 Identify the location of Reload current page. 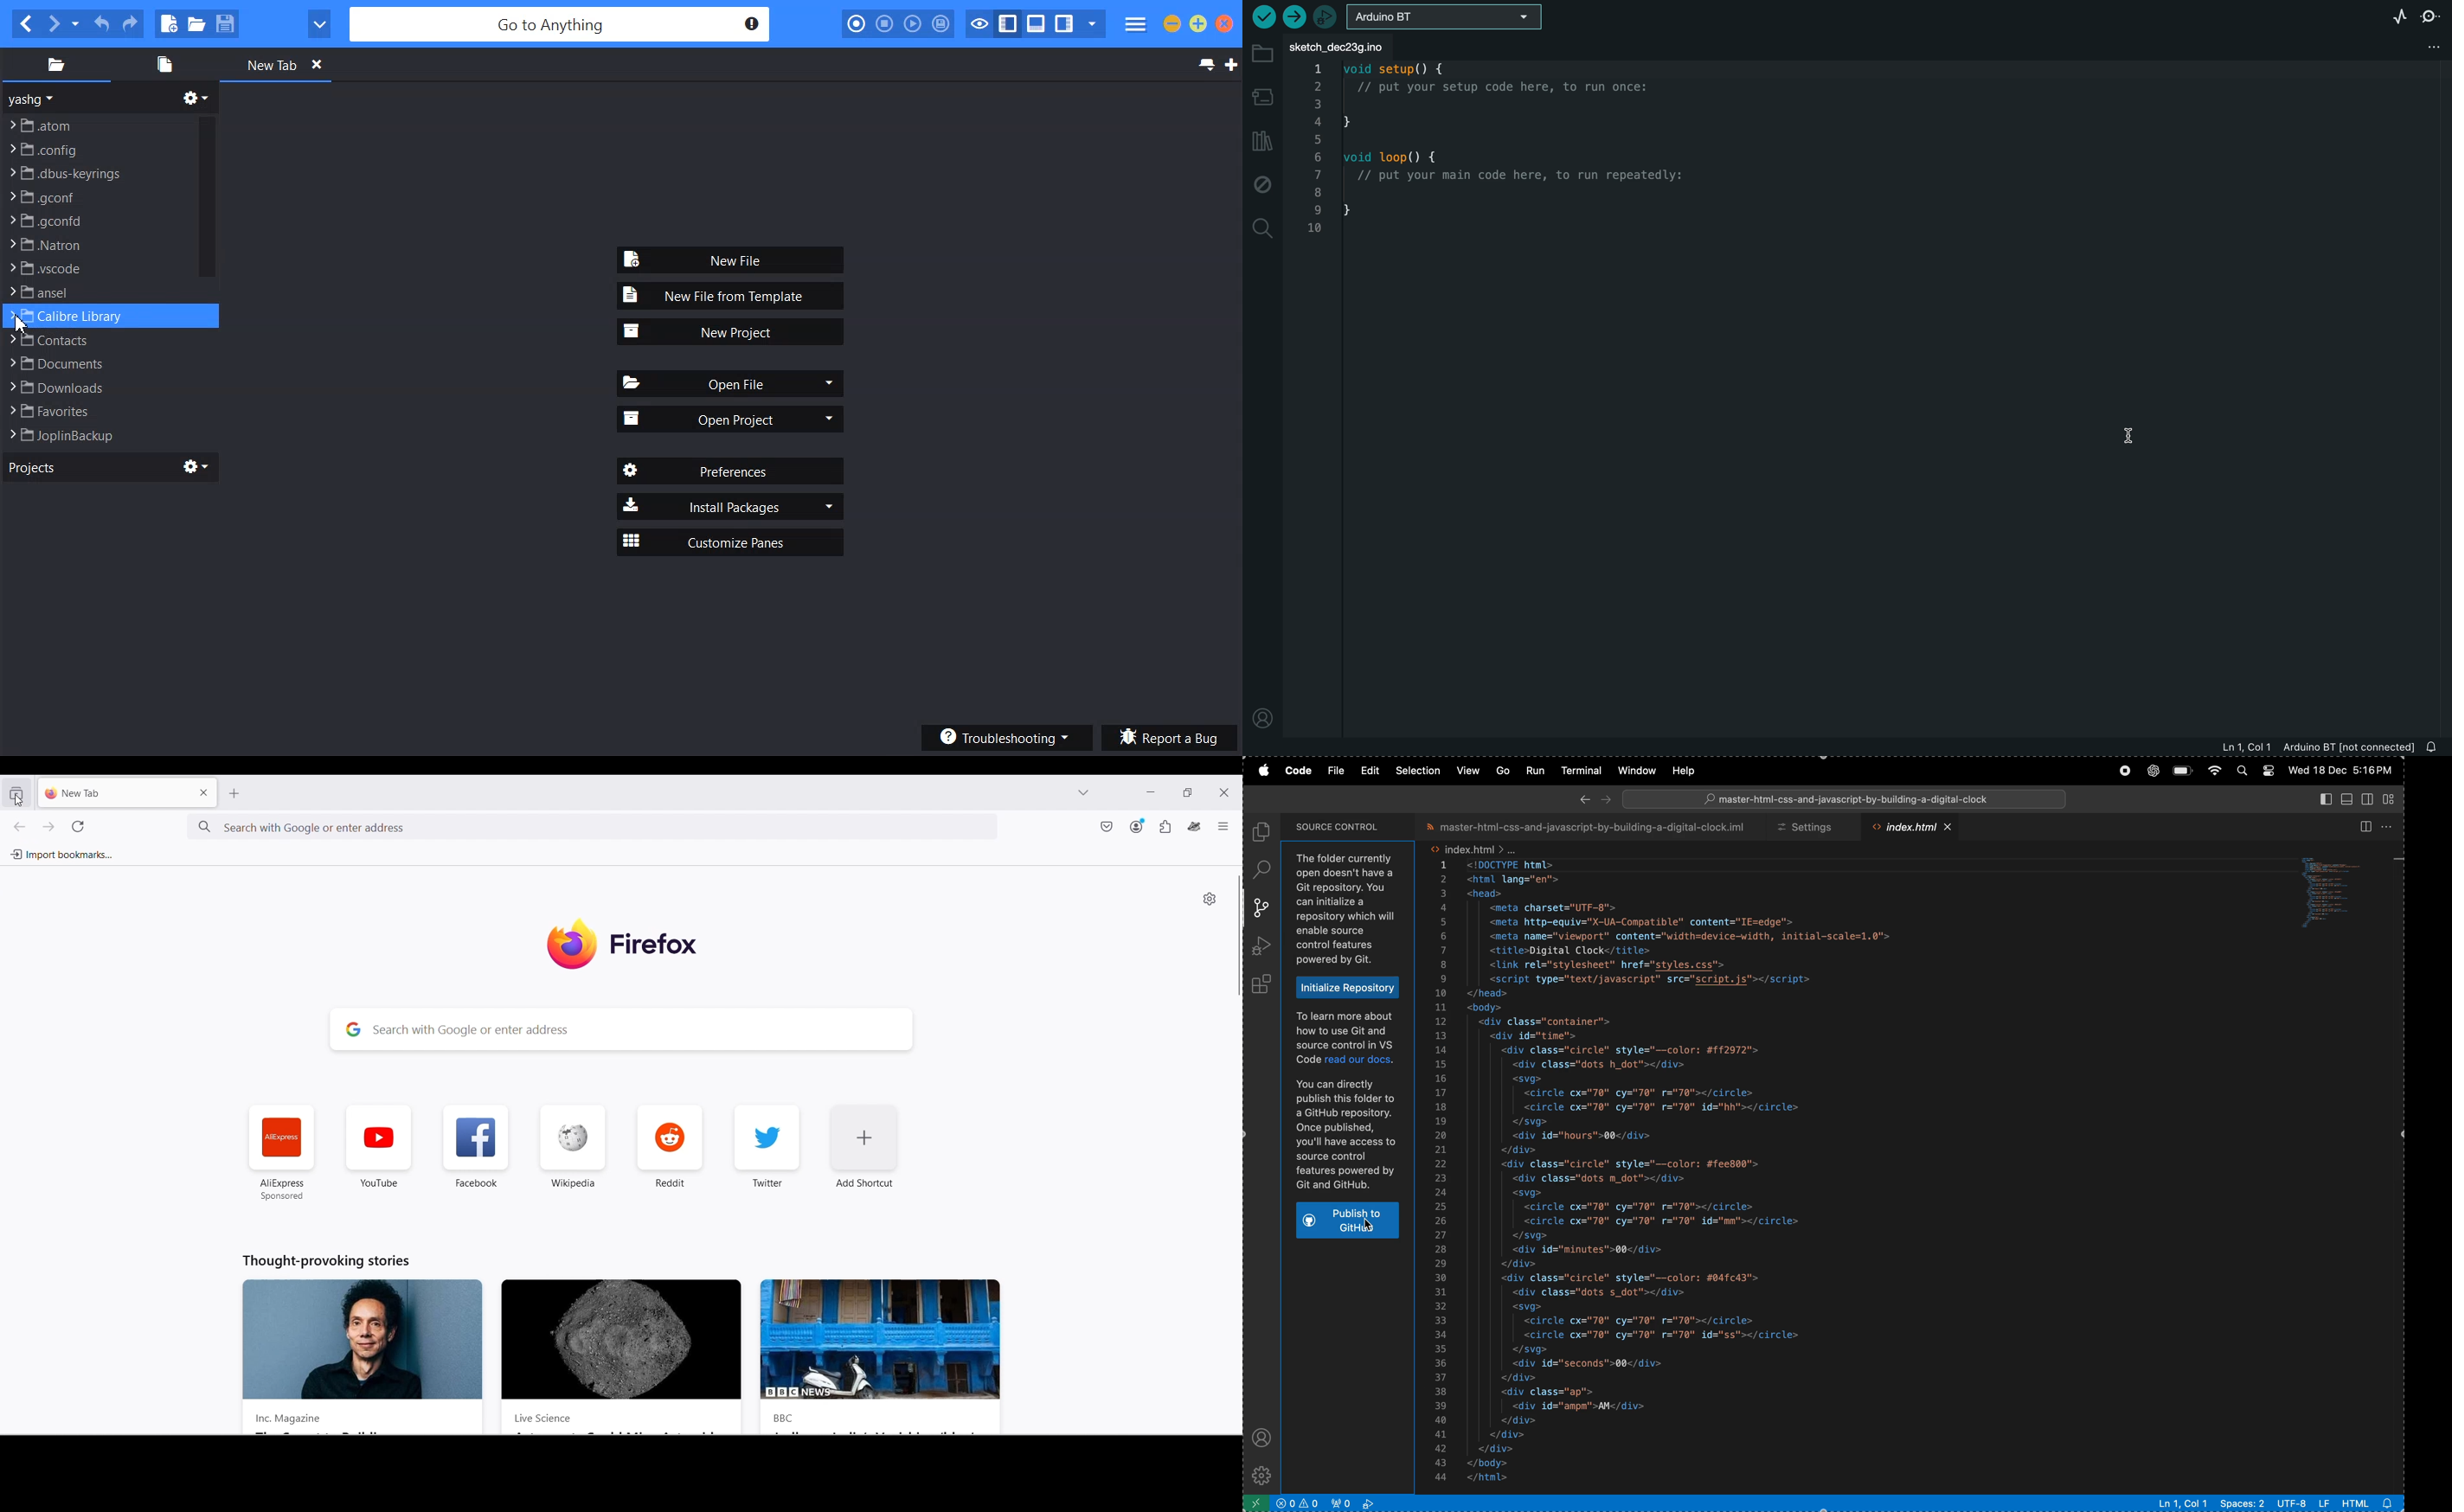
(78, 827).